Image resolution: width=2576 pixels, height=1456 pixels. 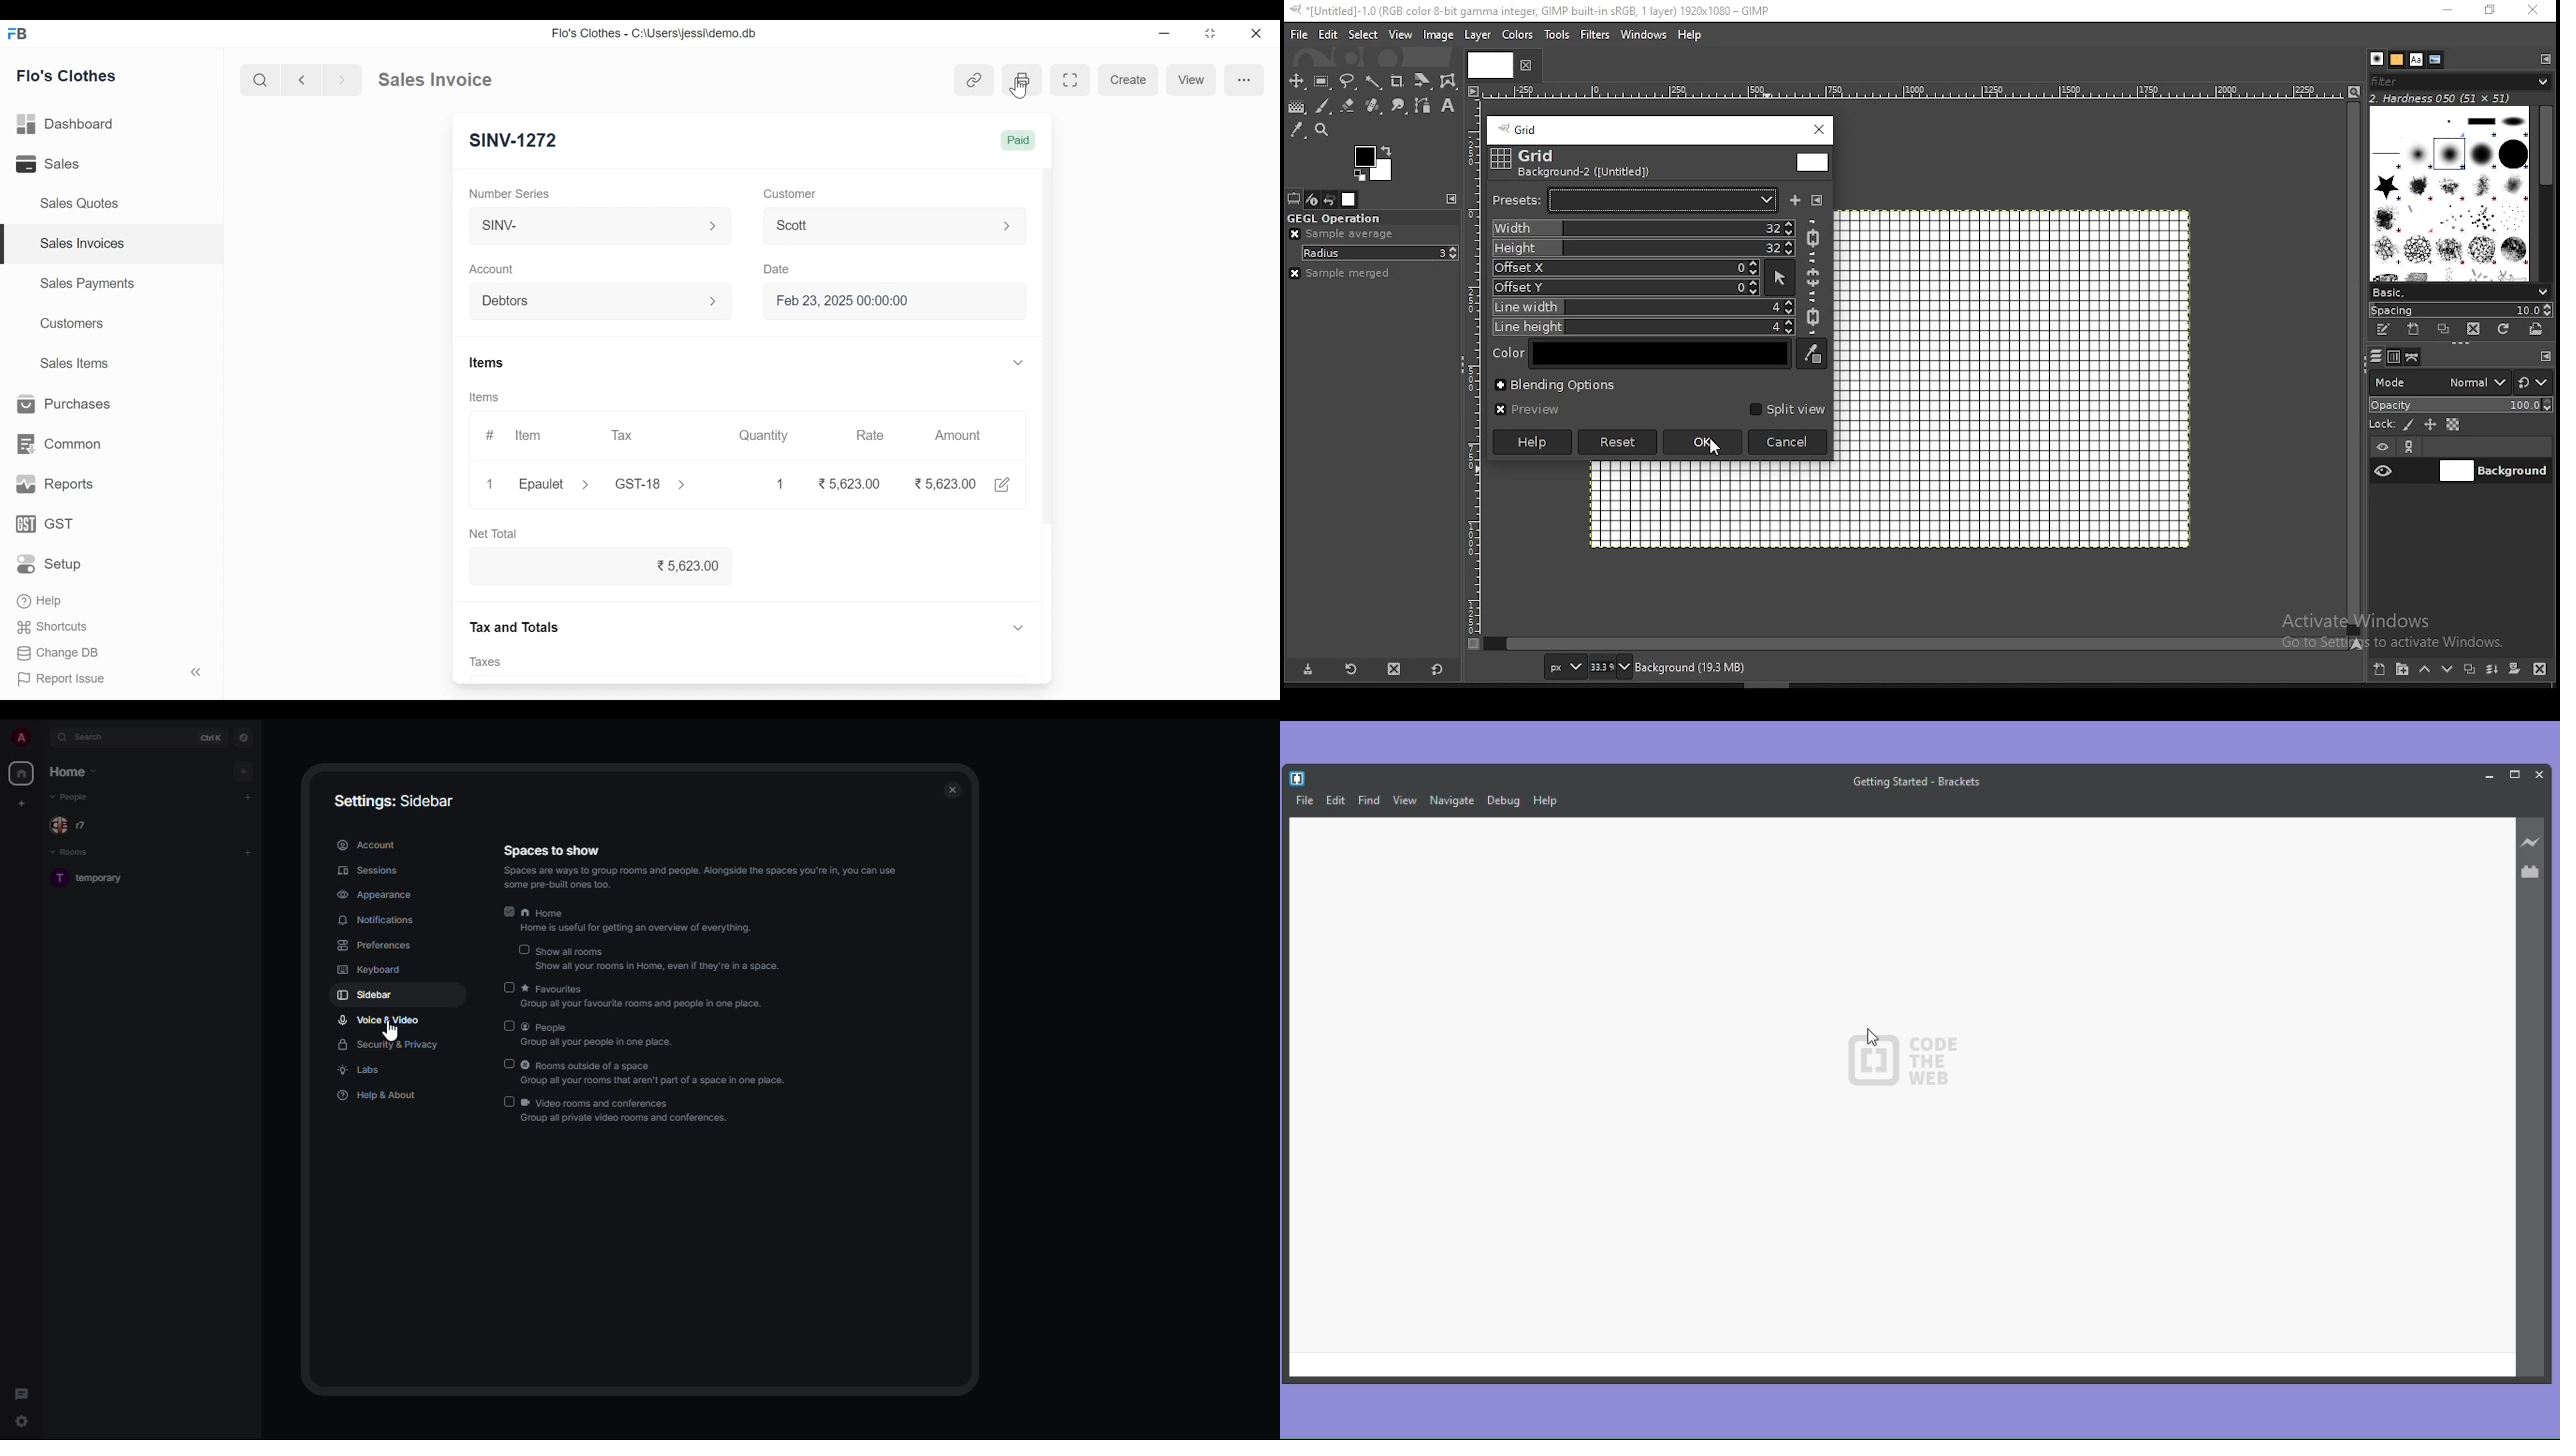 I want to click on Brackets icon, so click(x=1299, y=777).